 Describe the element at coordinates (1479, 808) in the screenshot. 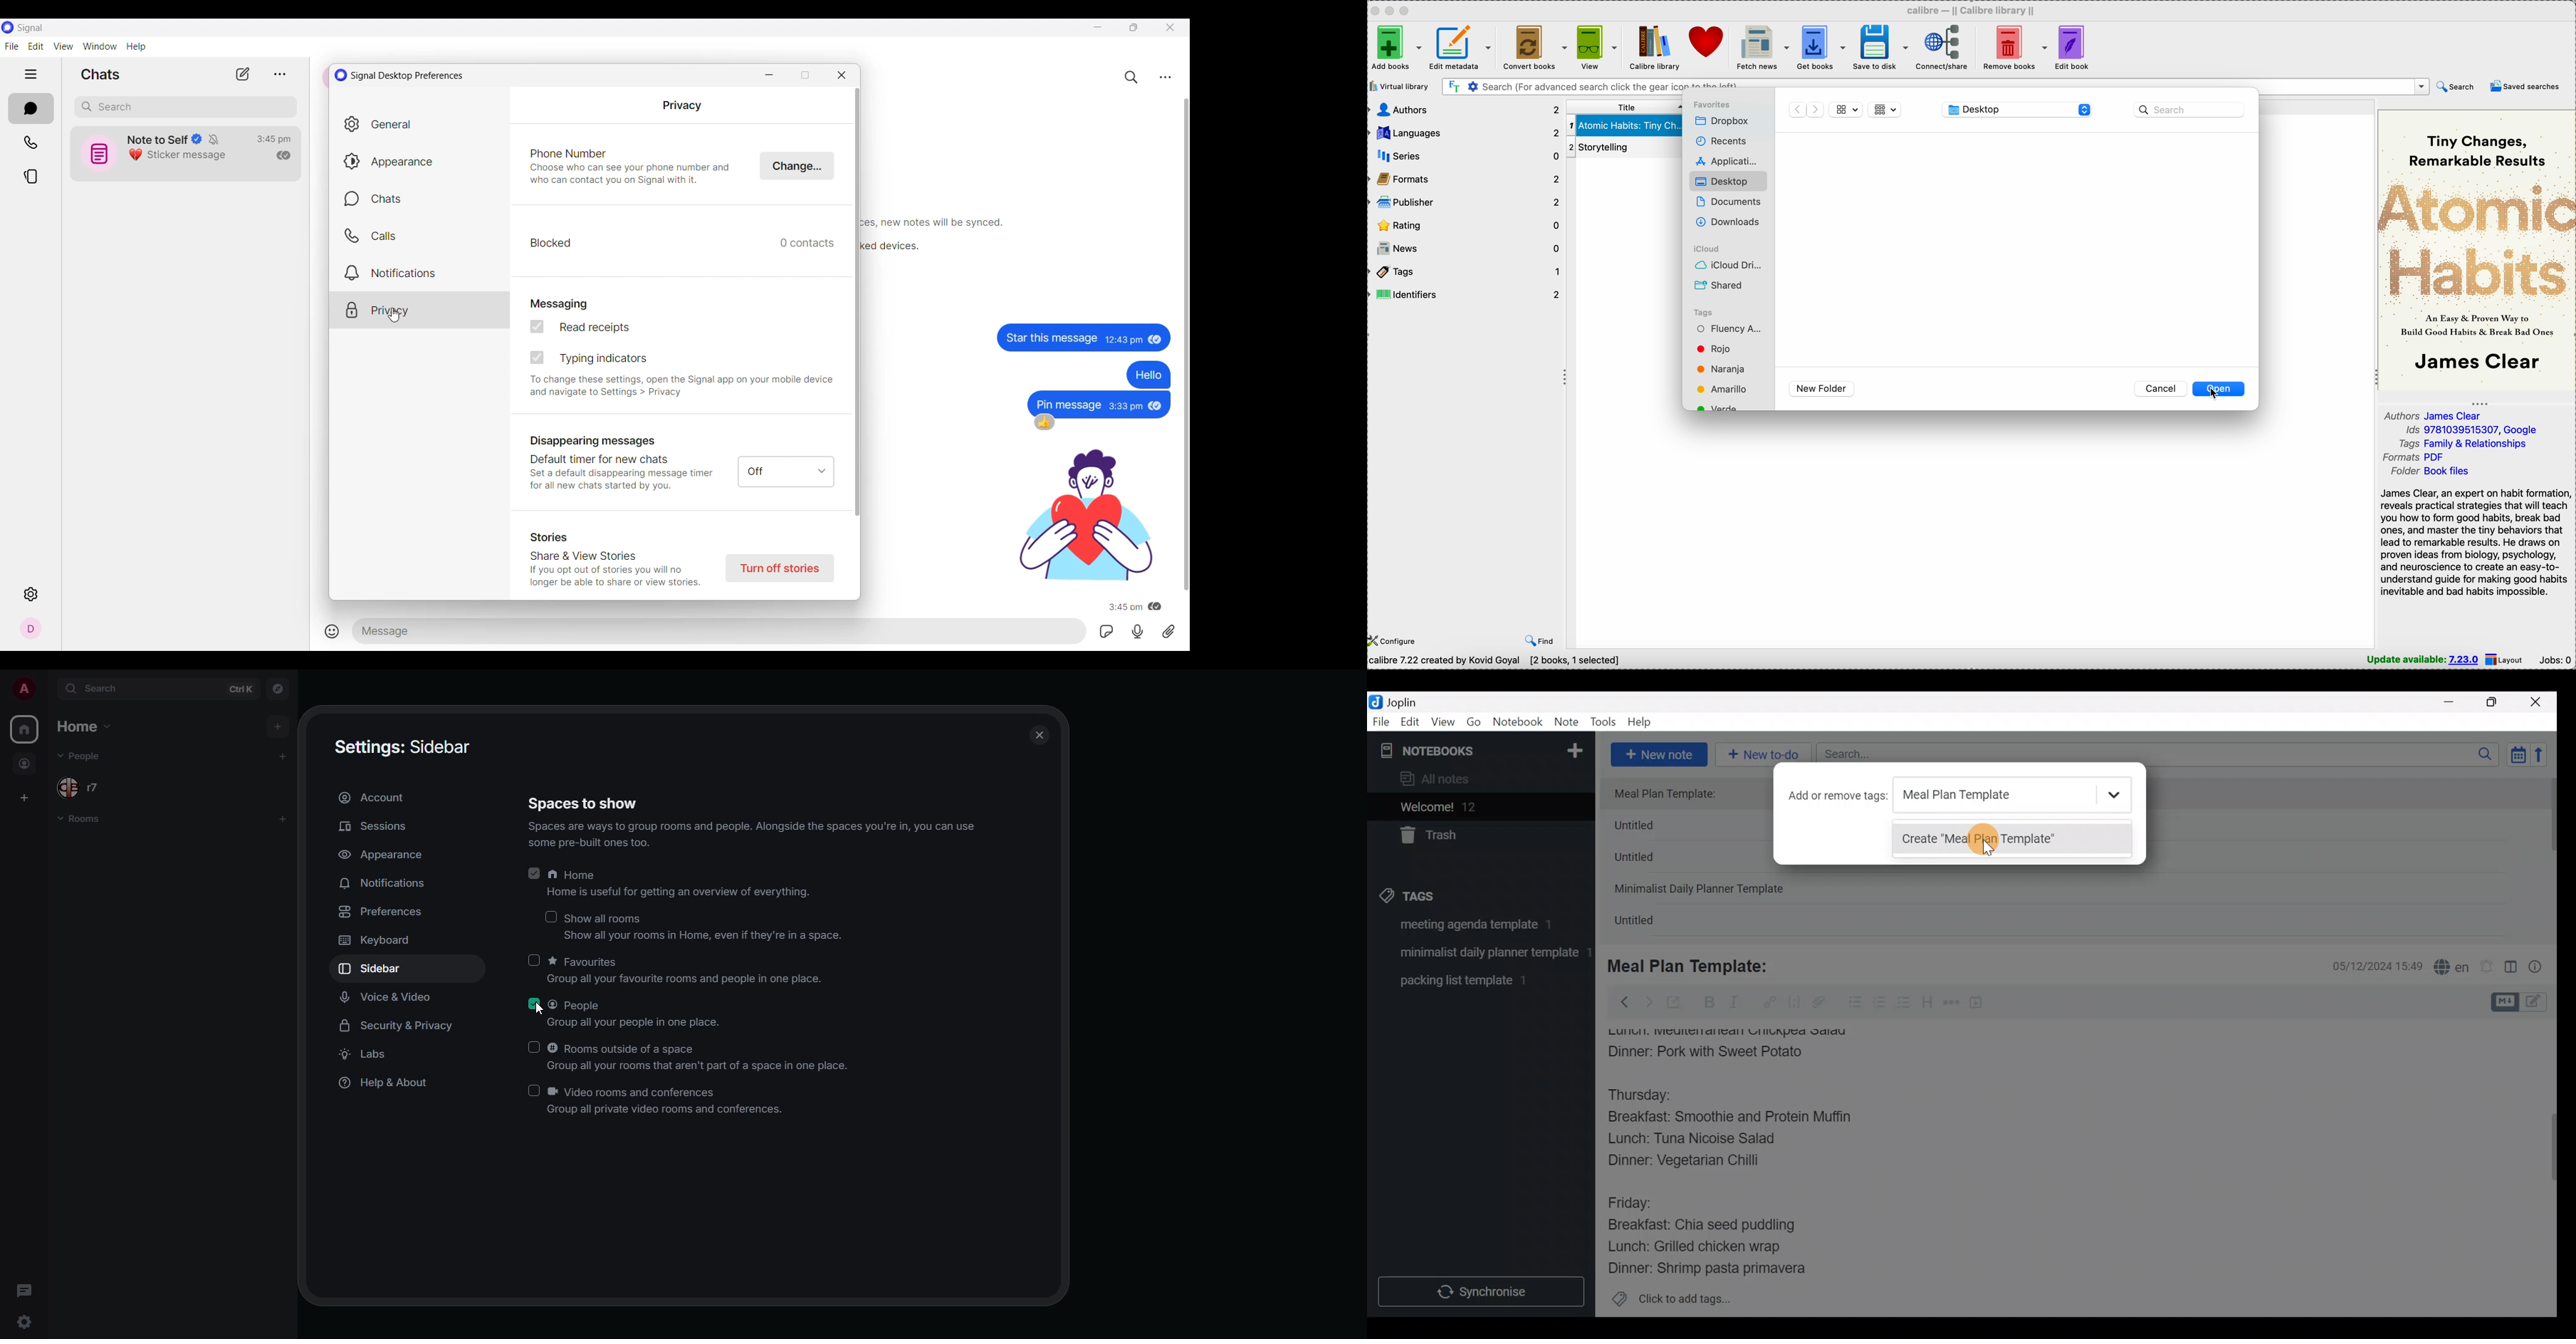

I see `Welcome!` at that location.